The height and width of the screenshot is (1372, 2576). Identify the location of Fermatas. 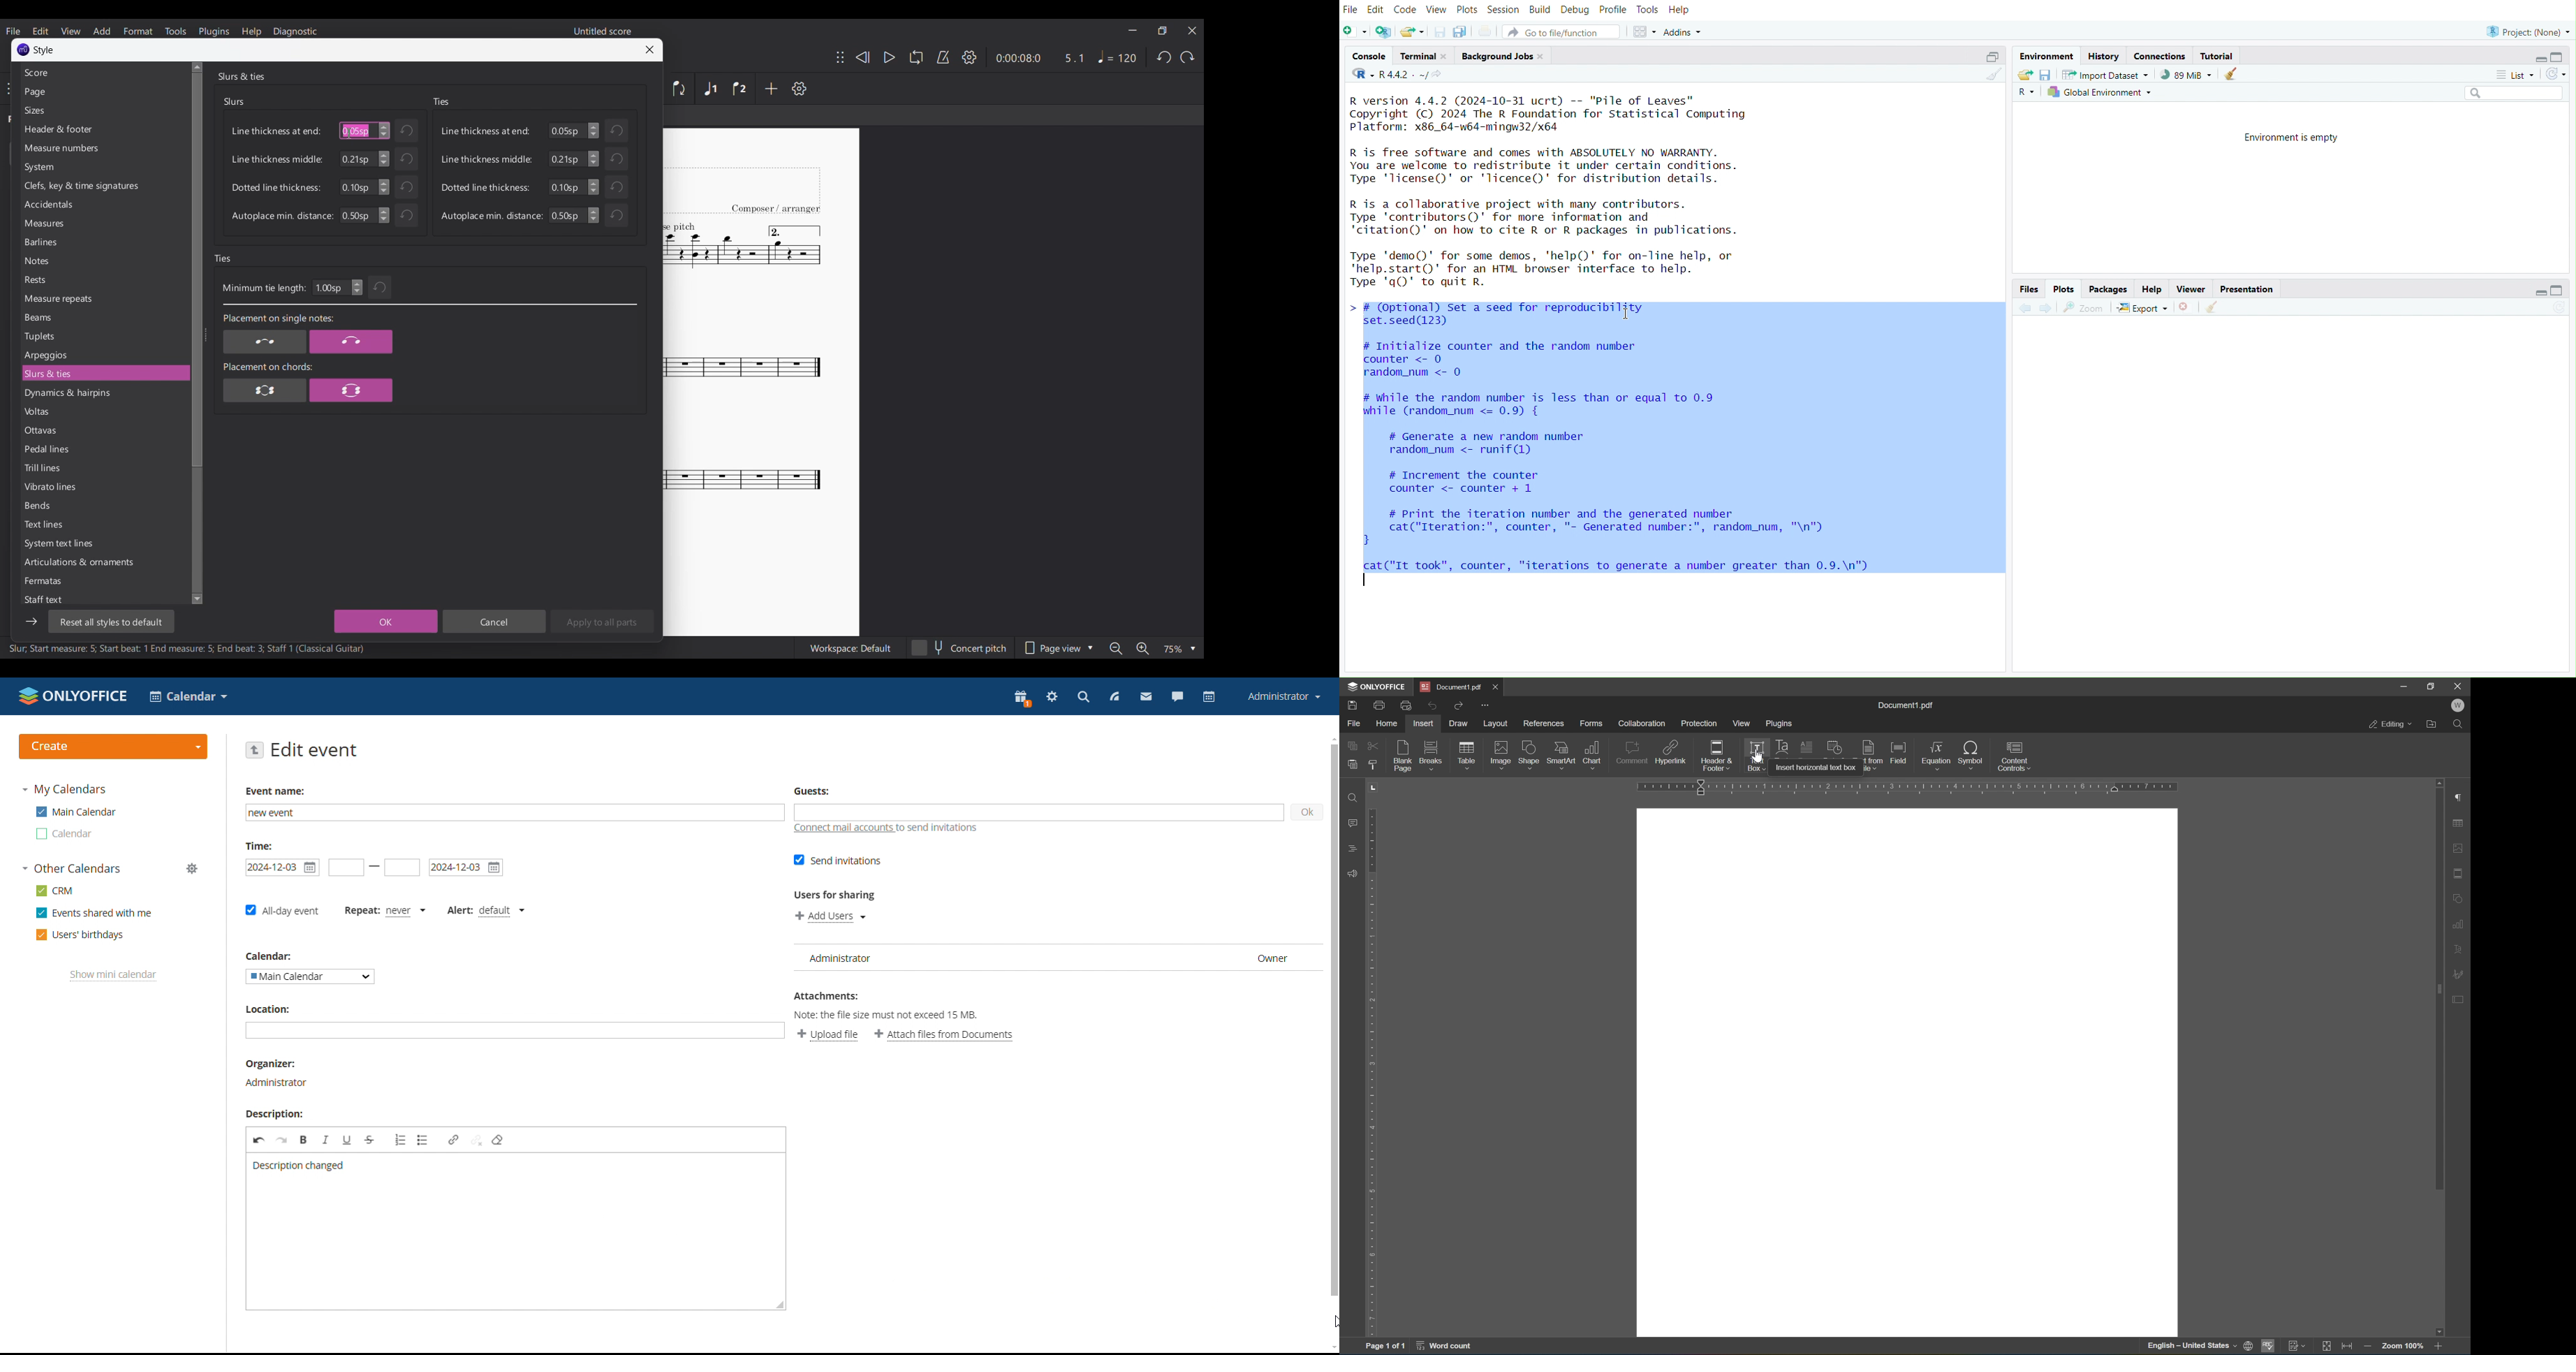
(103, 581).